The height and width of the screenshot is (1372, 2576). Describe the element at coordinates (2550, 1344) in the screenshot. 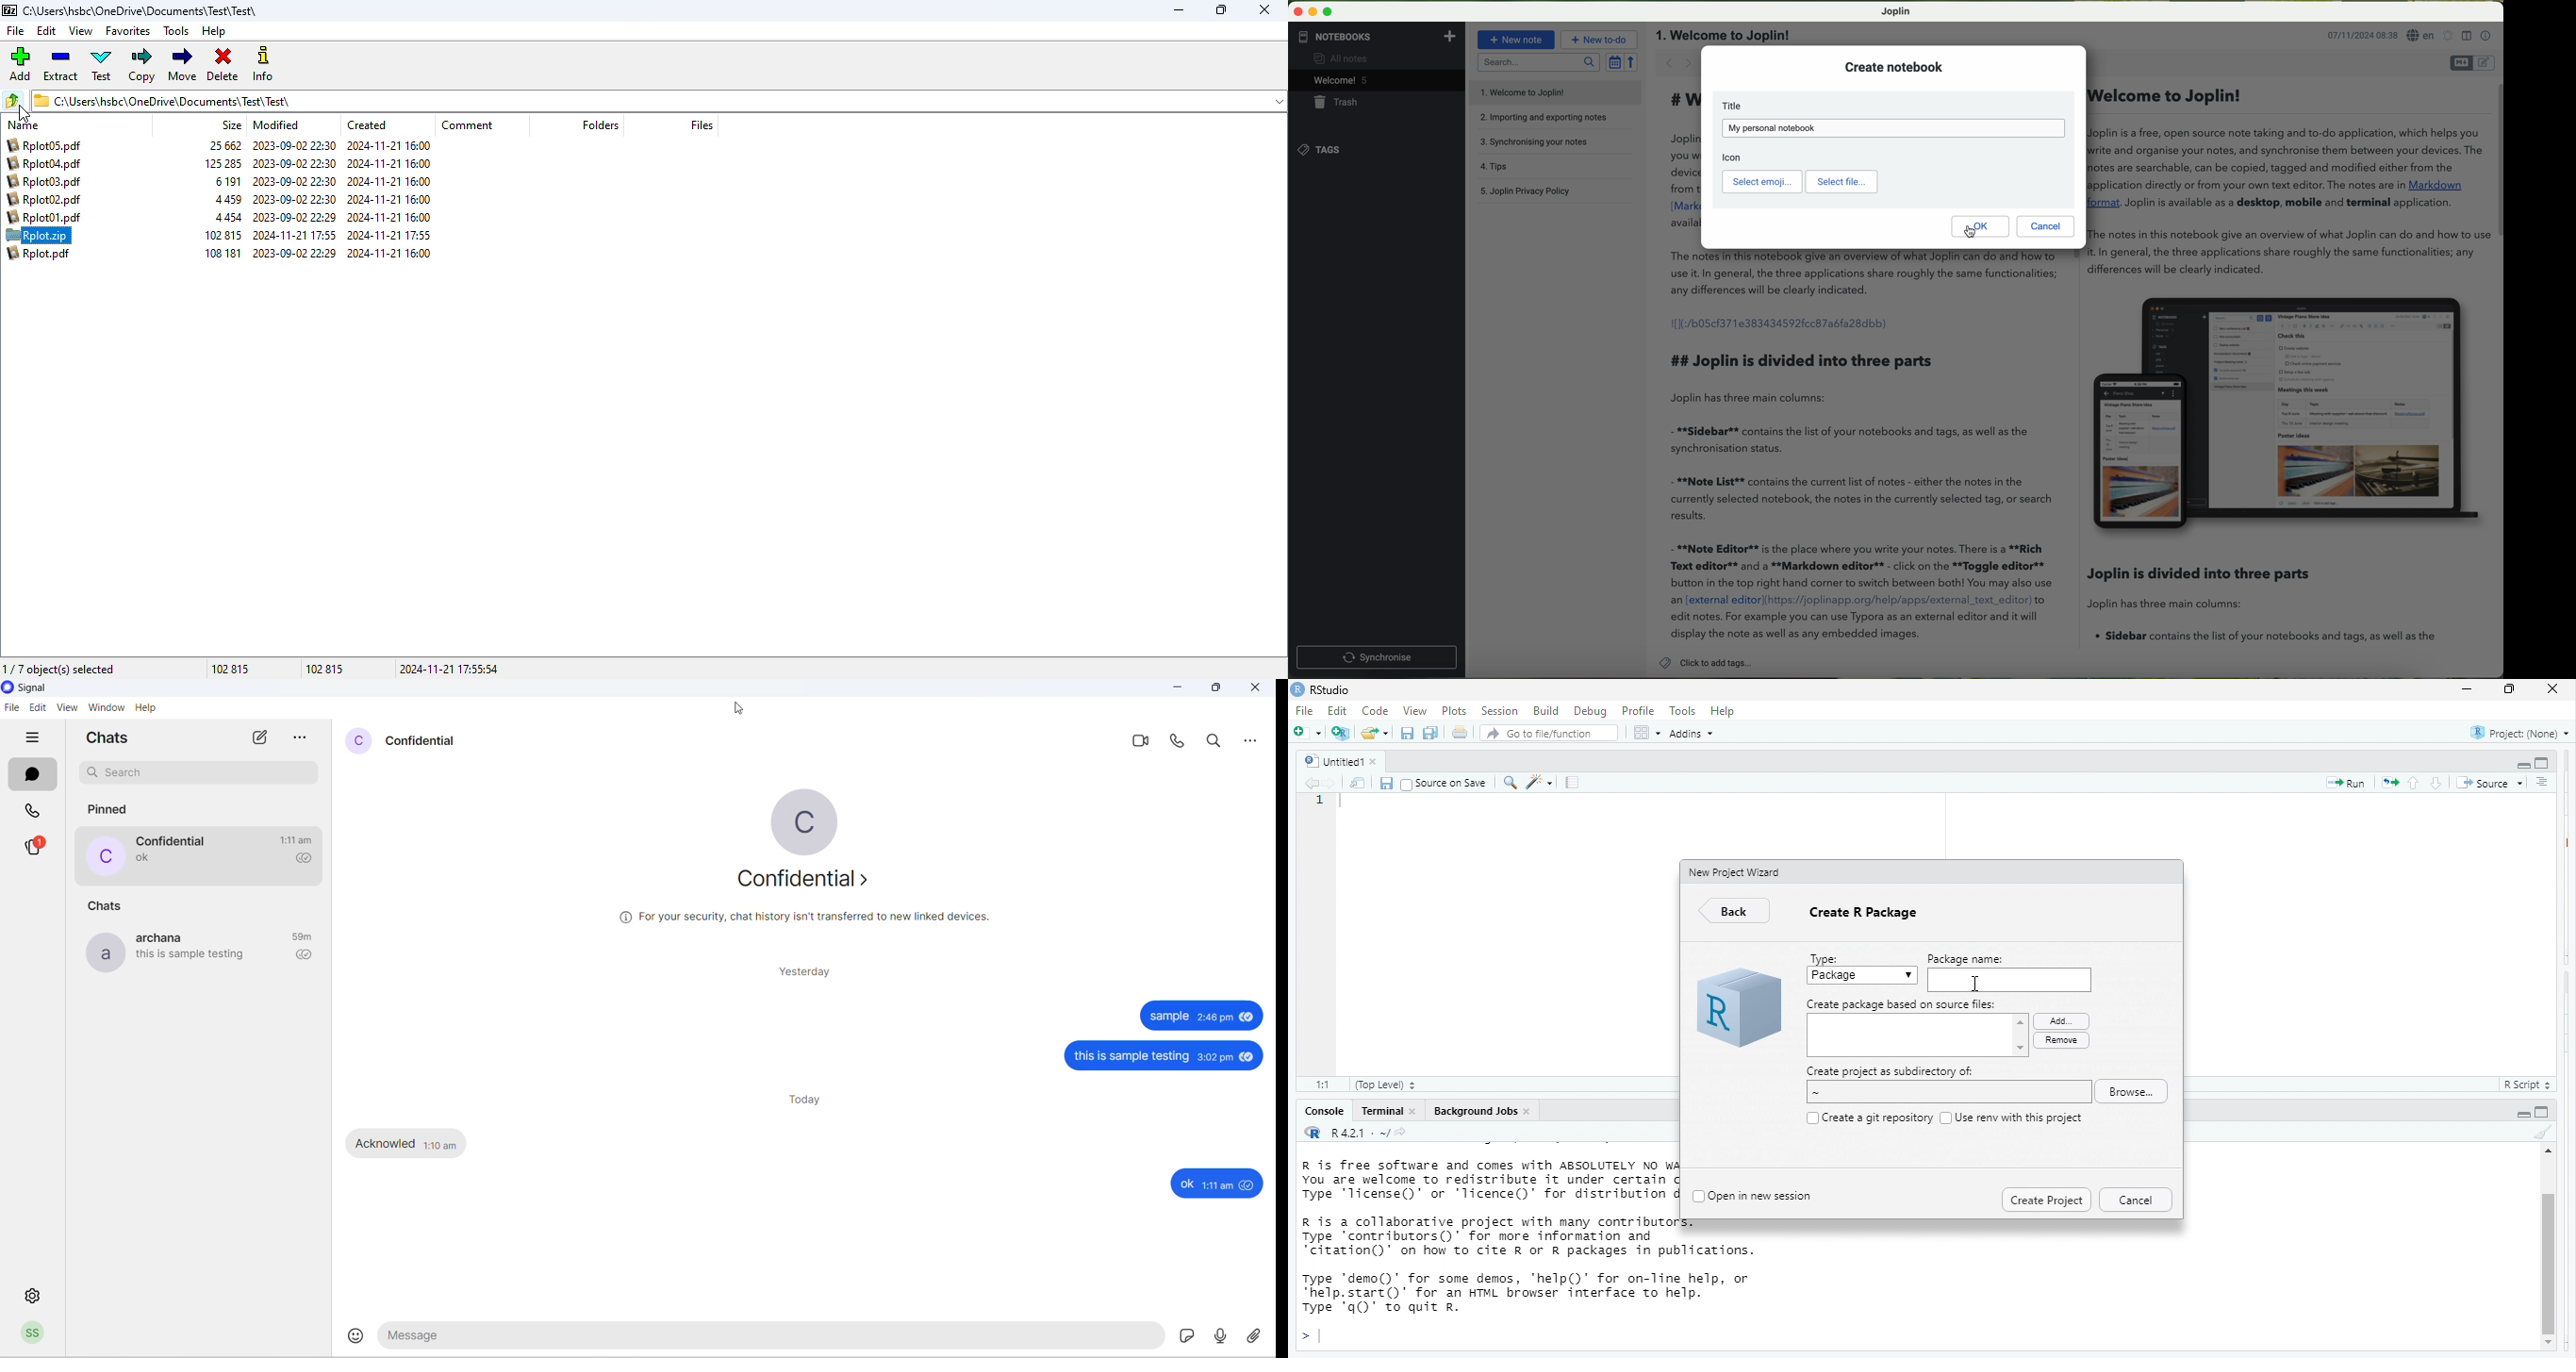

I see `scroll down` at that location.